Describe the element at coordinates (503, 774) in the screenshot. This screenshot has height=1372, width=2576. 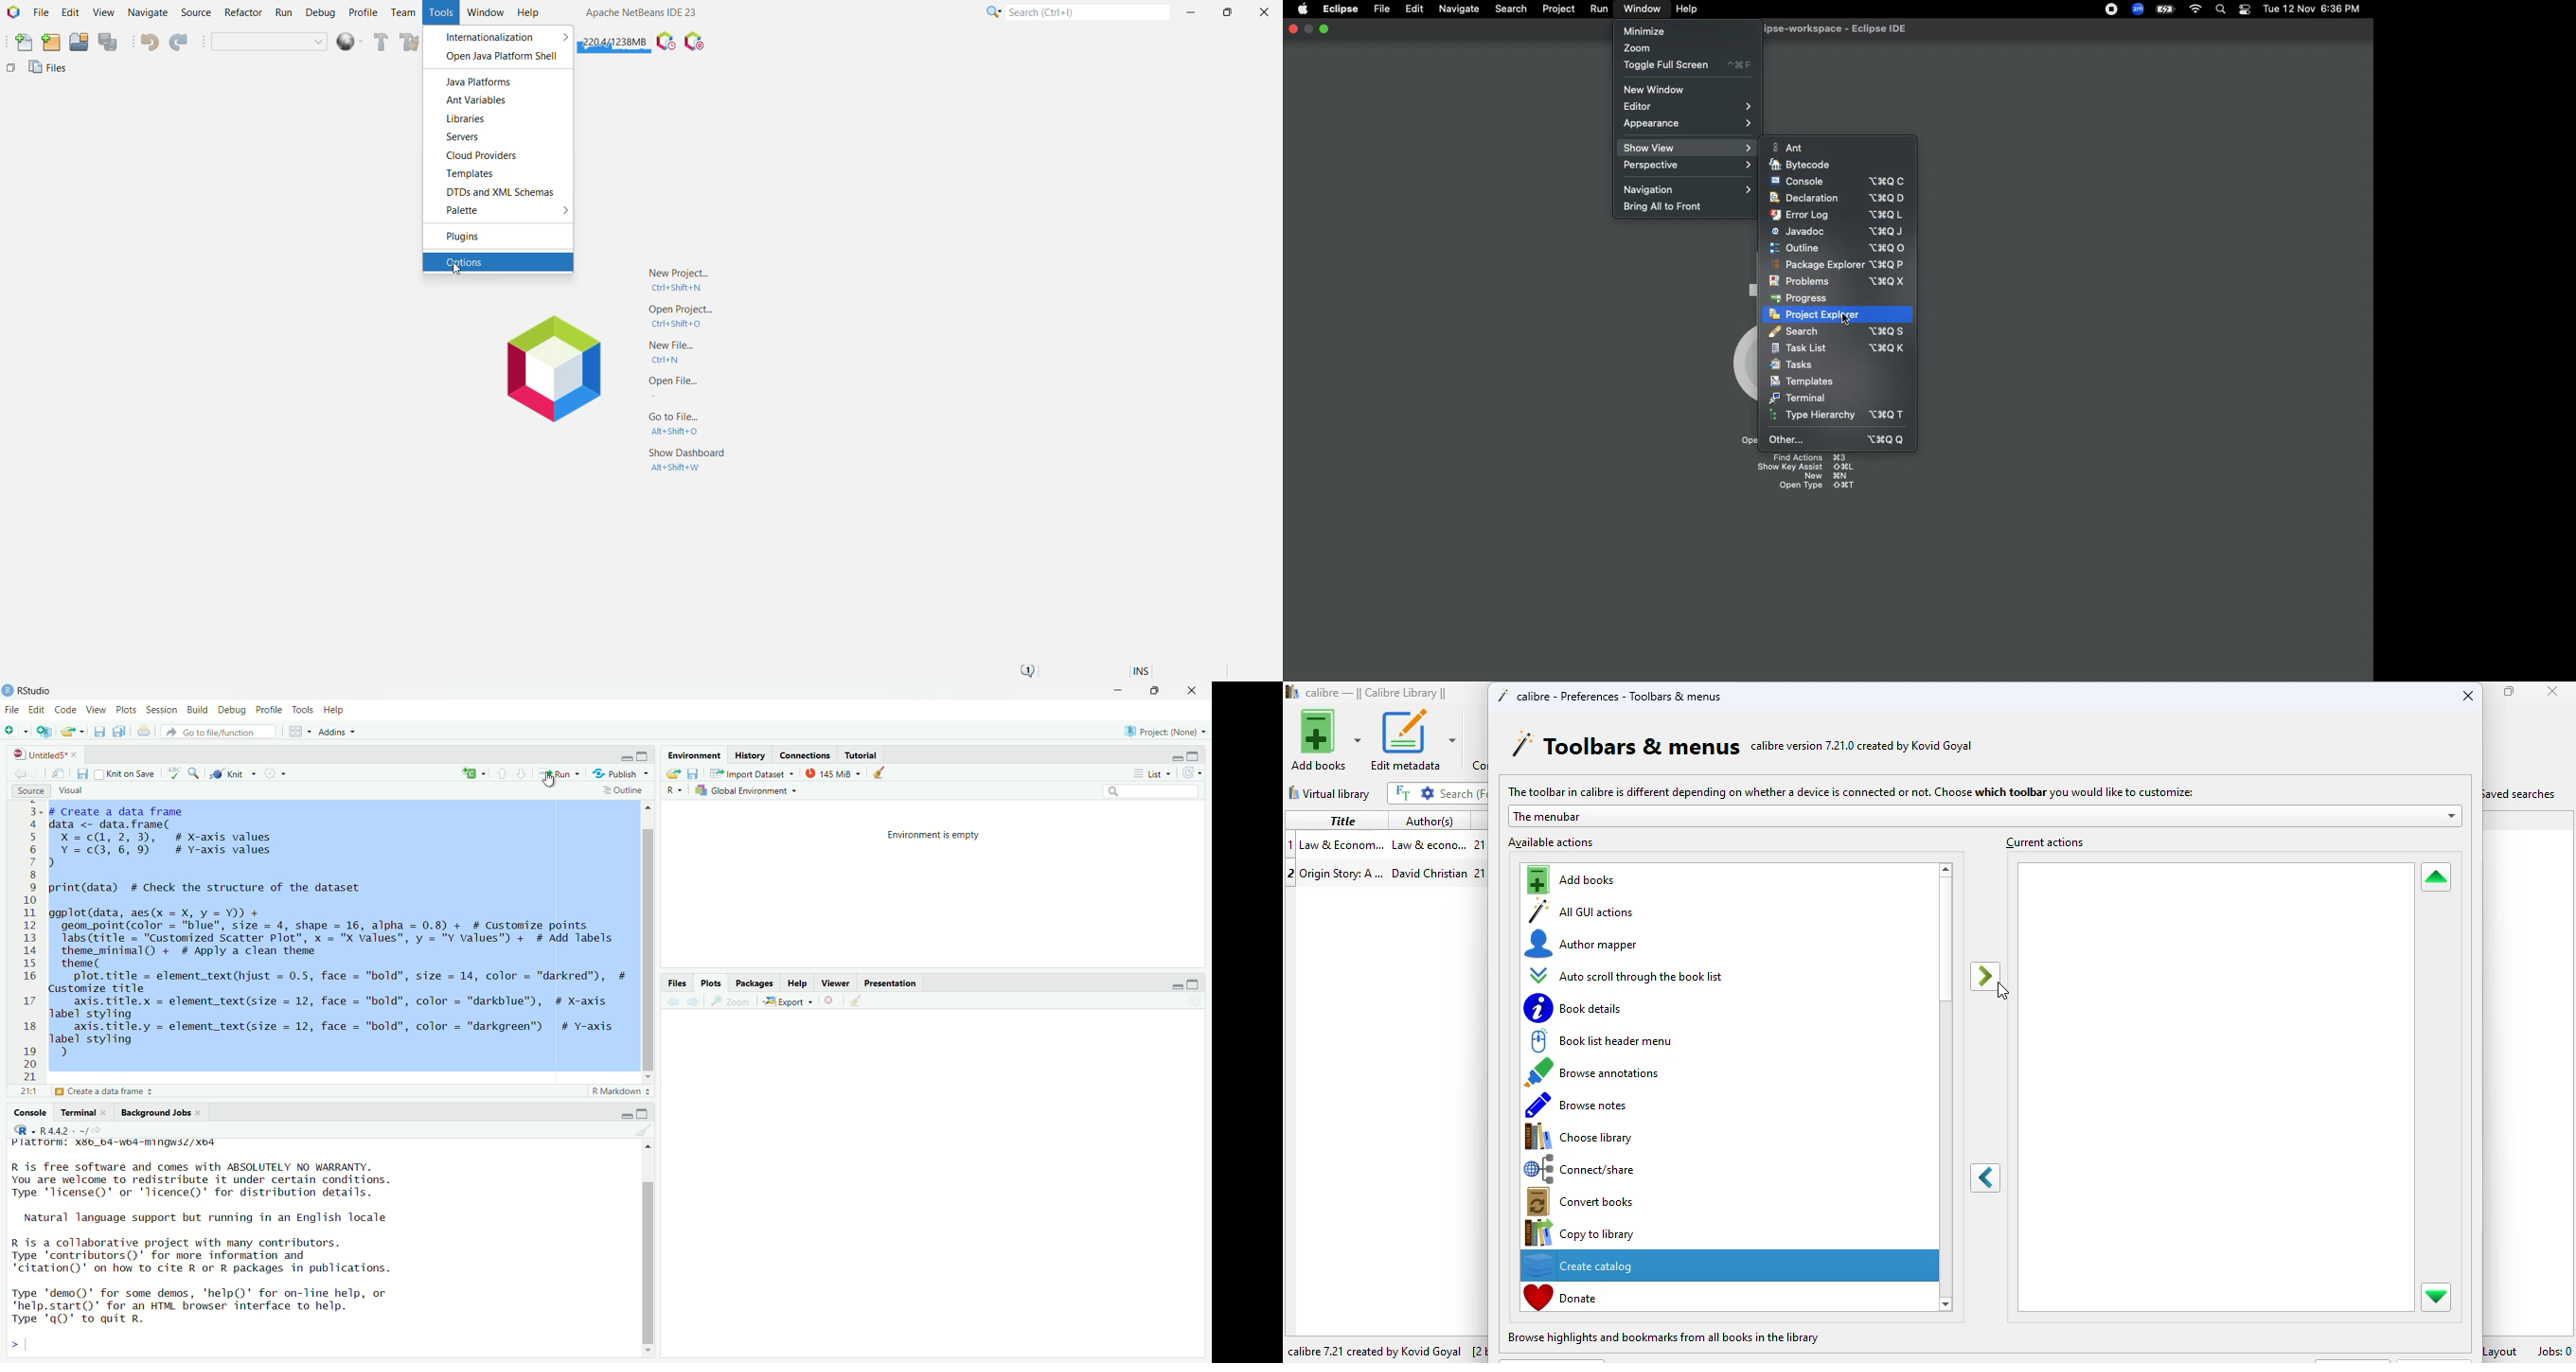
I see `Go to the previous section/chunk` at that location.